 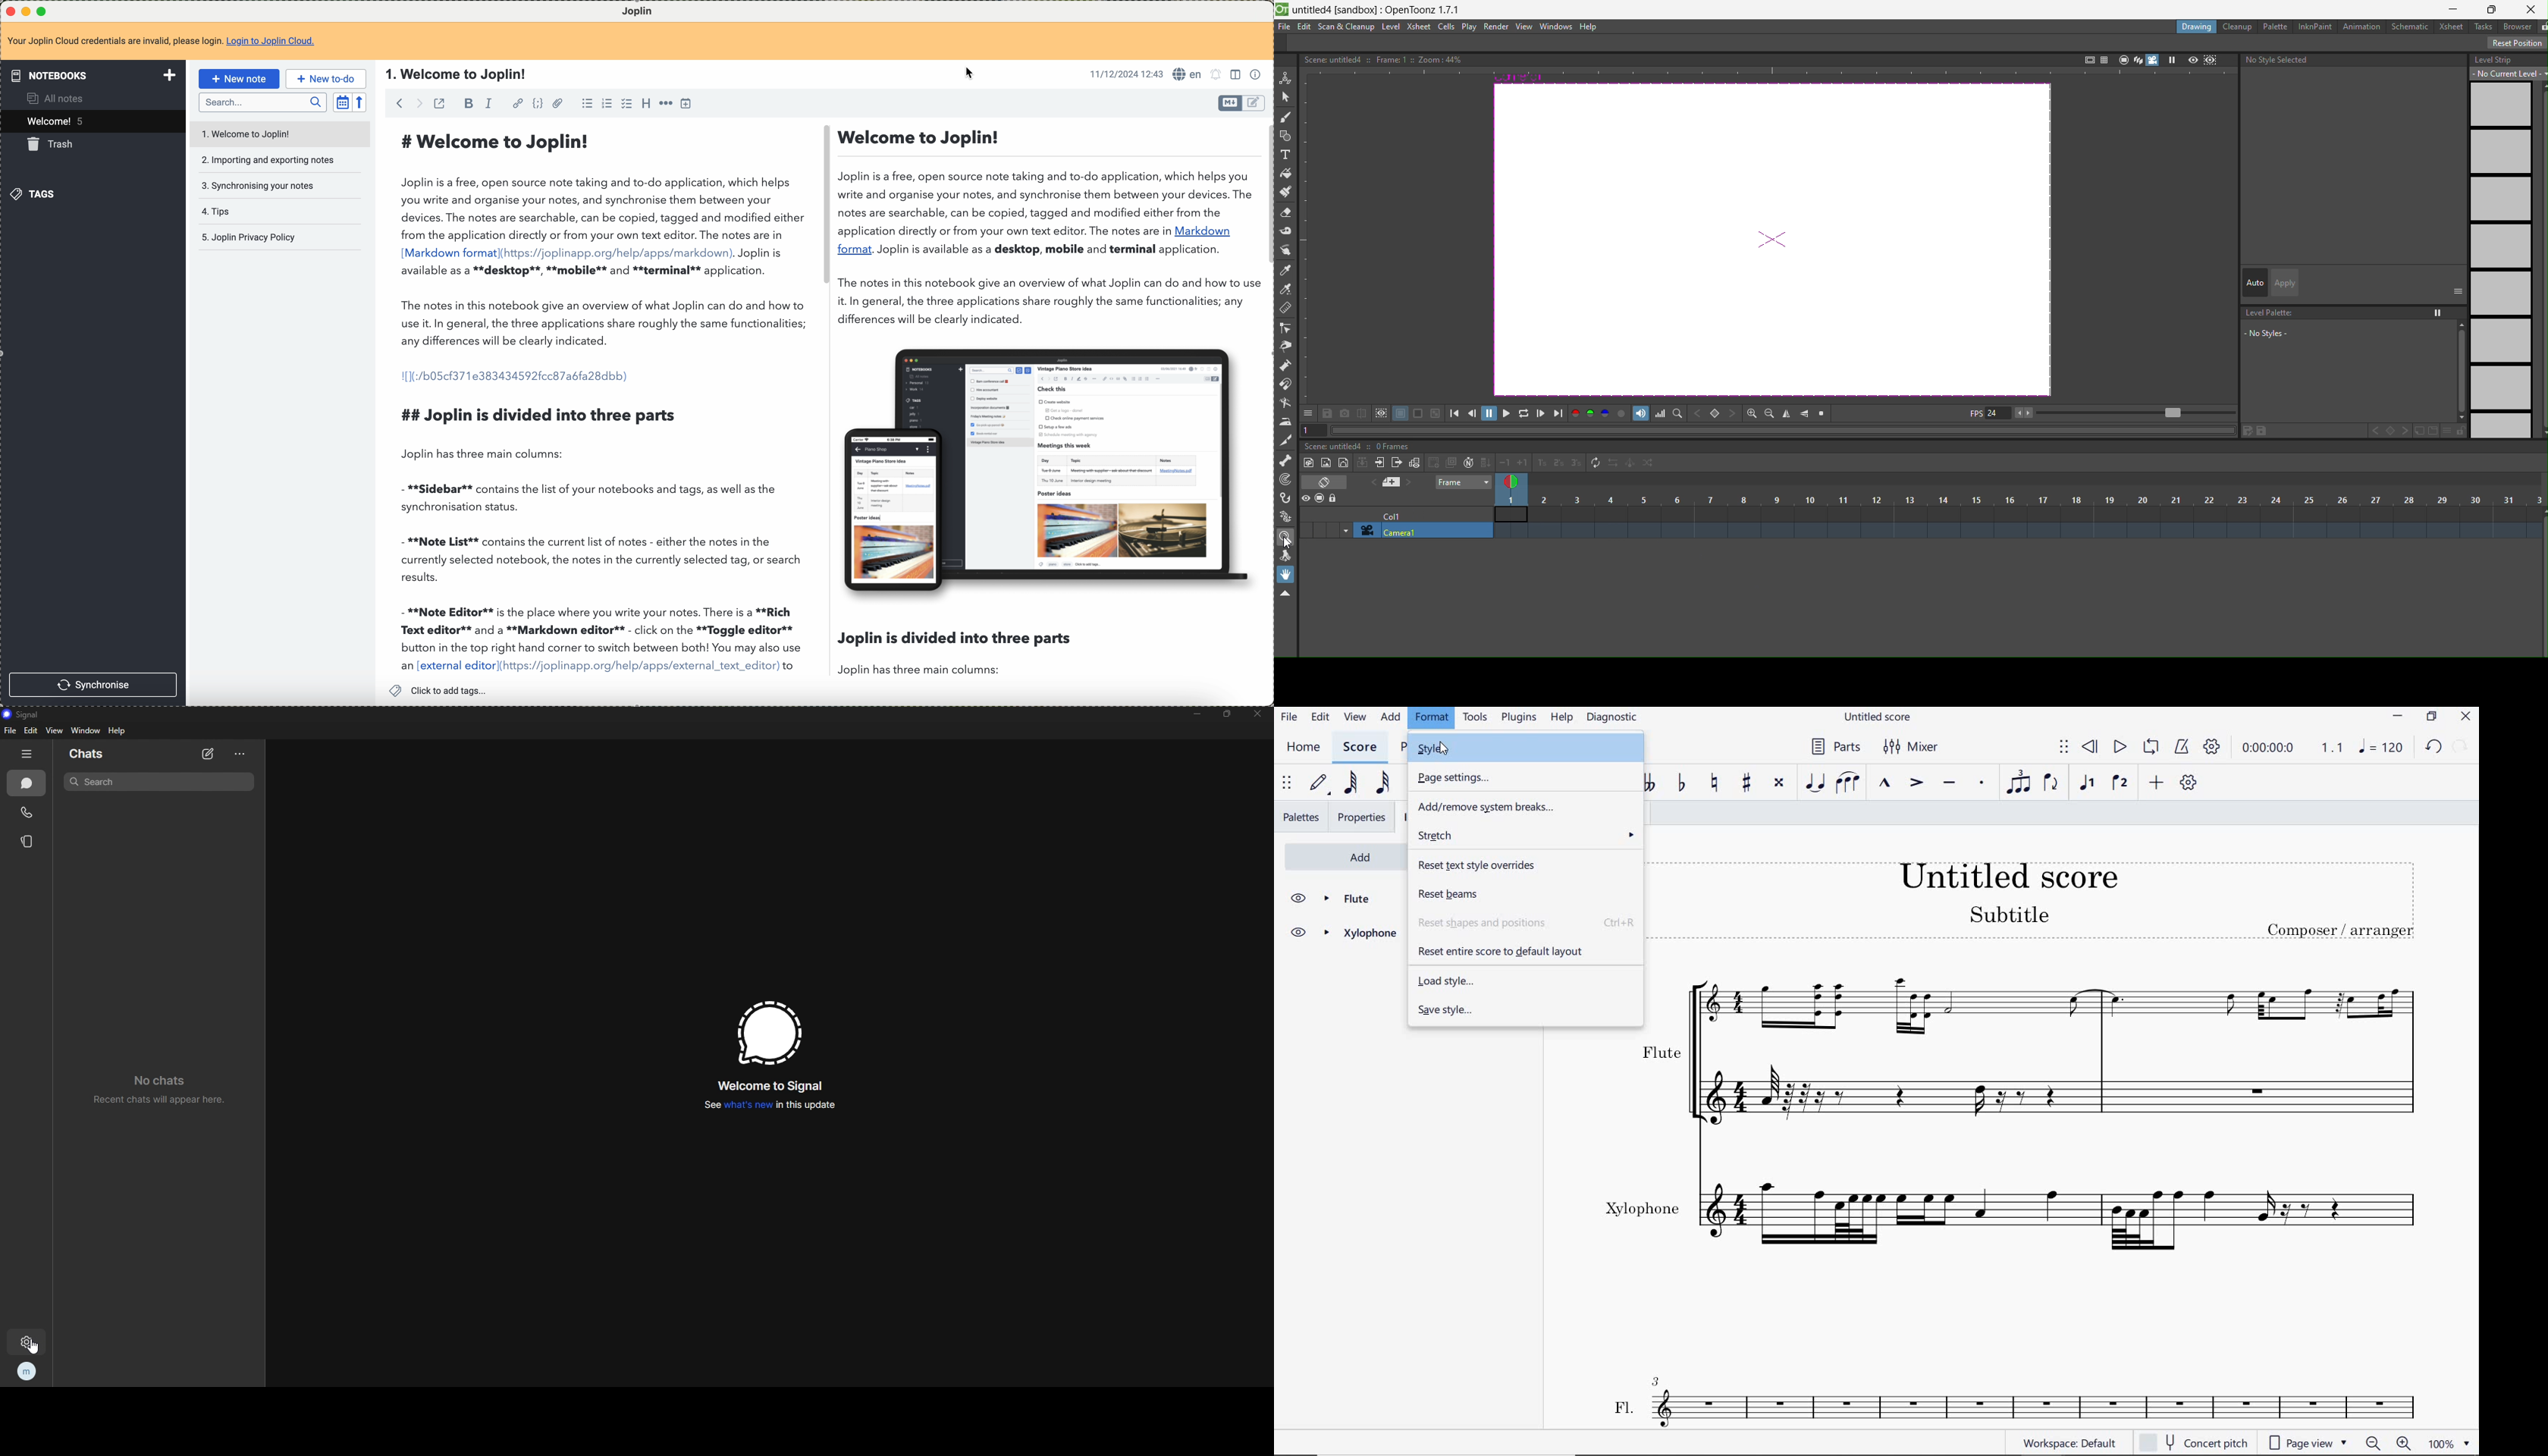 I want to click on view, so click(x=55, y=731).